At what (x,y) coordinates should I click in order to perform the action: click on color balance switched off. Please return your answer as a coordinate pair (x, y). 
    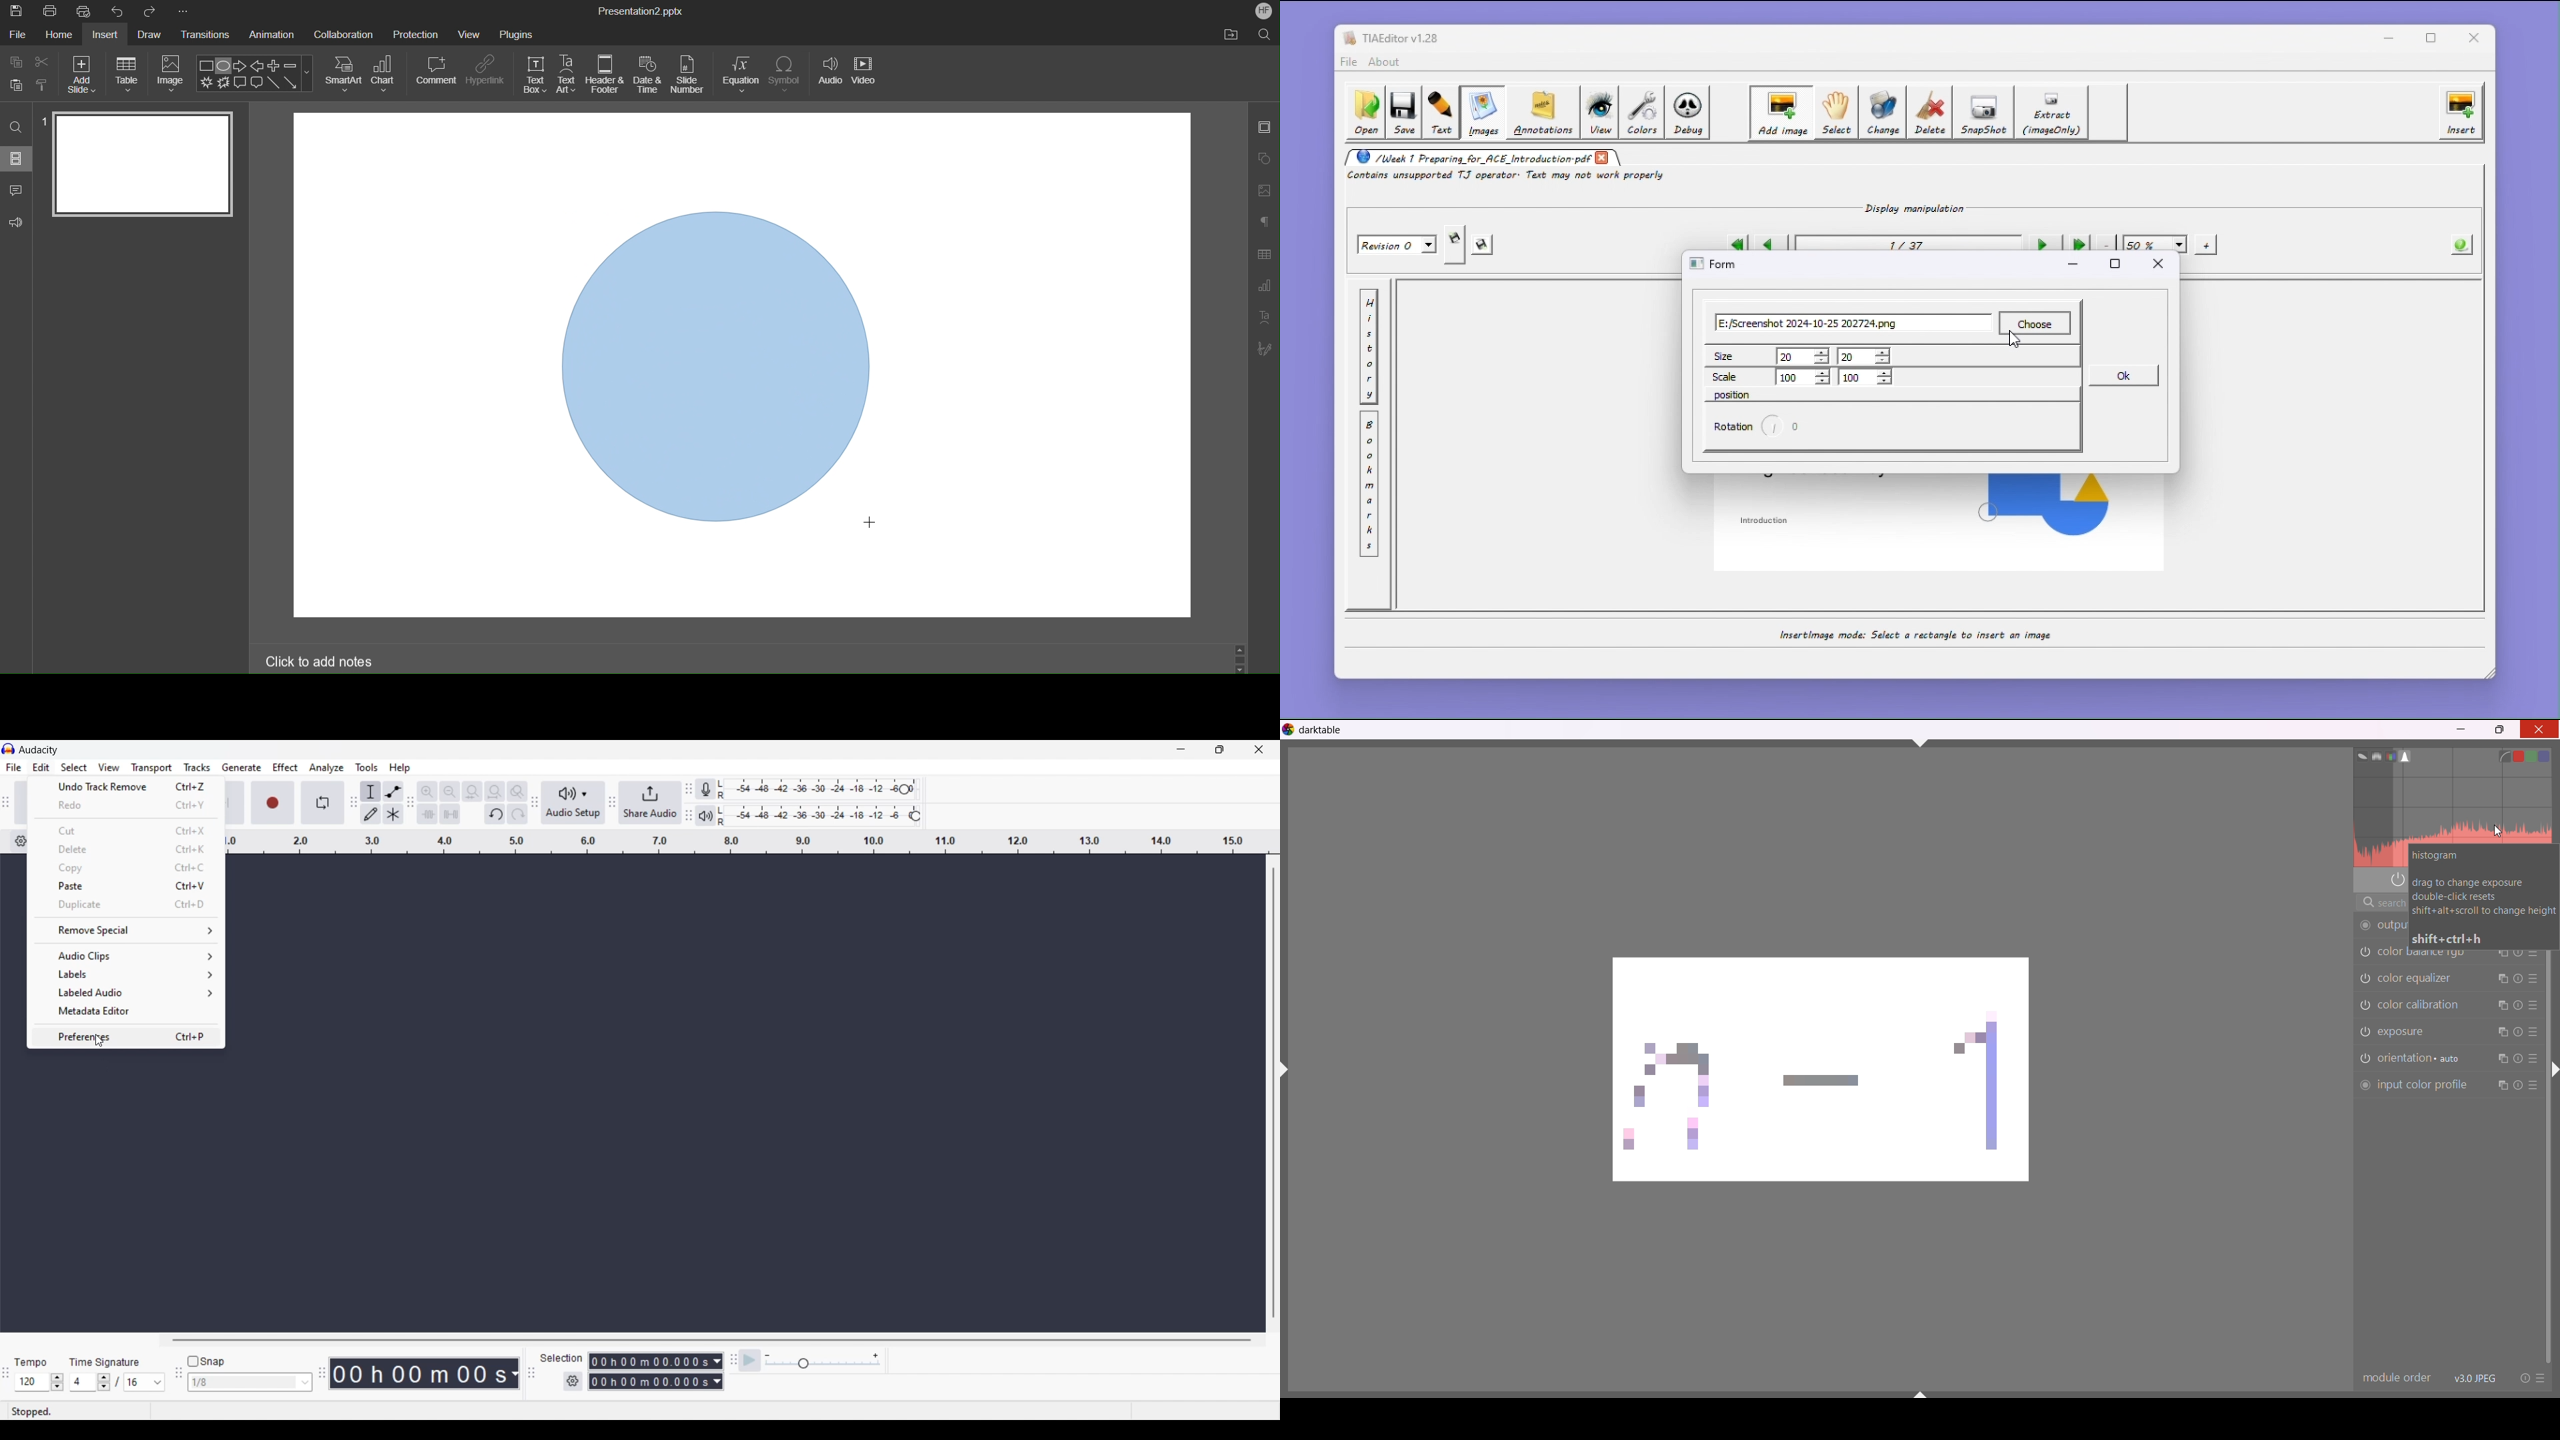
    Looking at the image, I should click on (2364, 1006).